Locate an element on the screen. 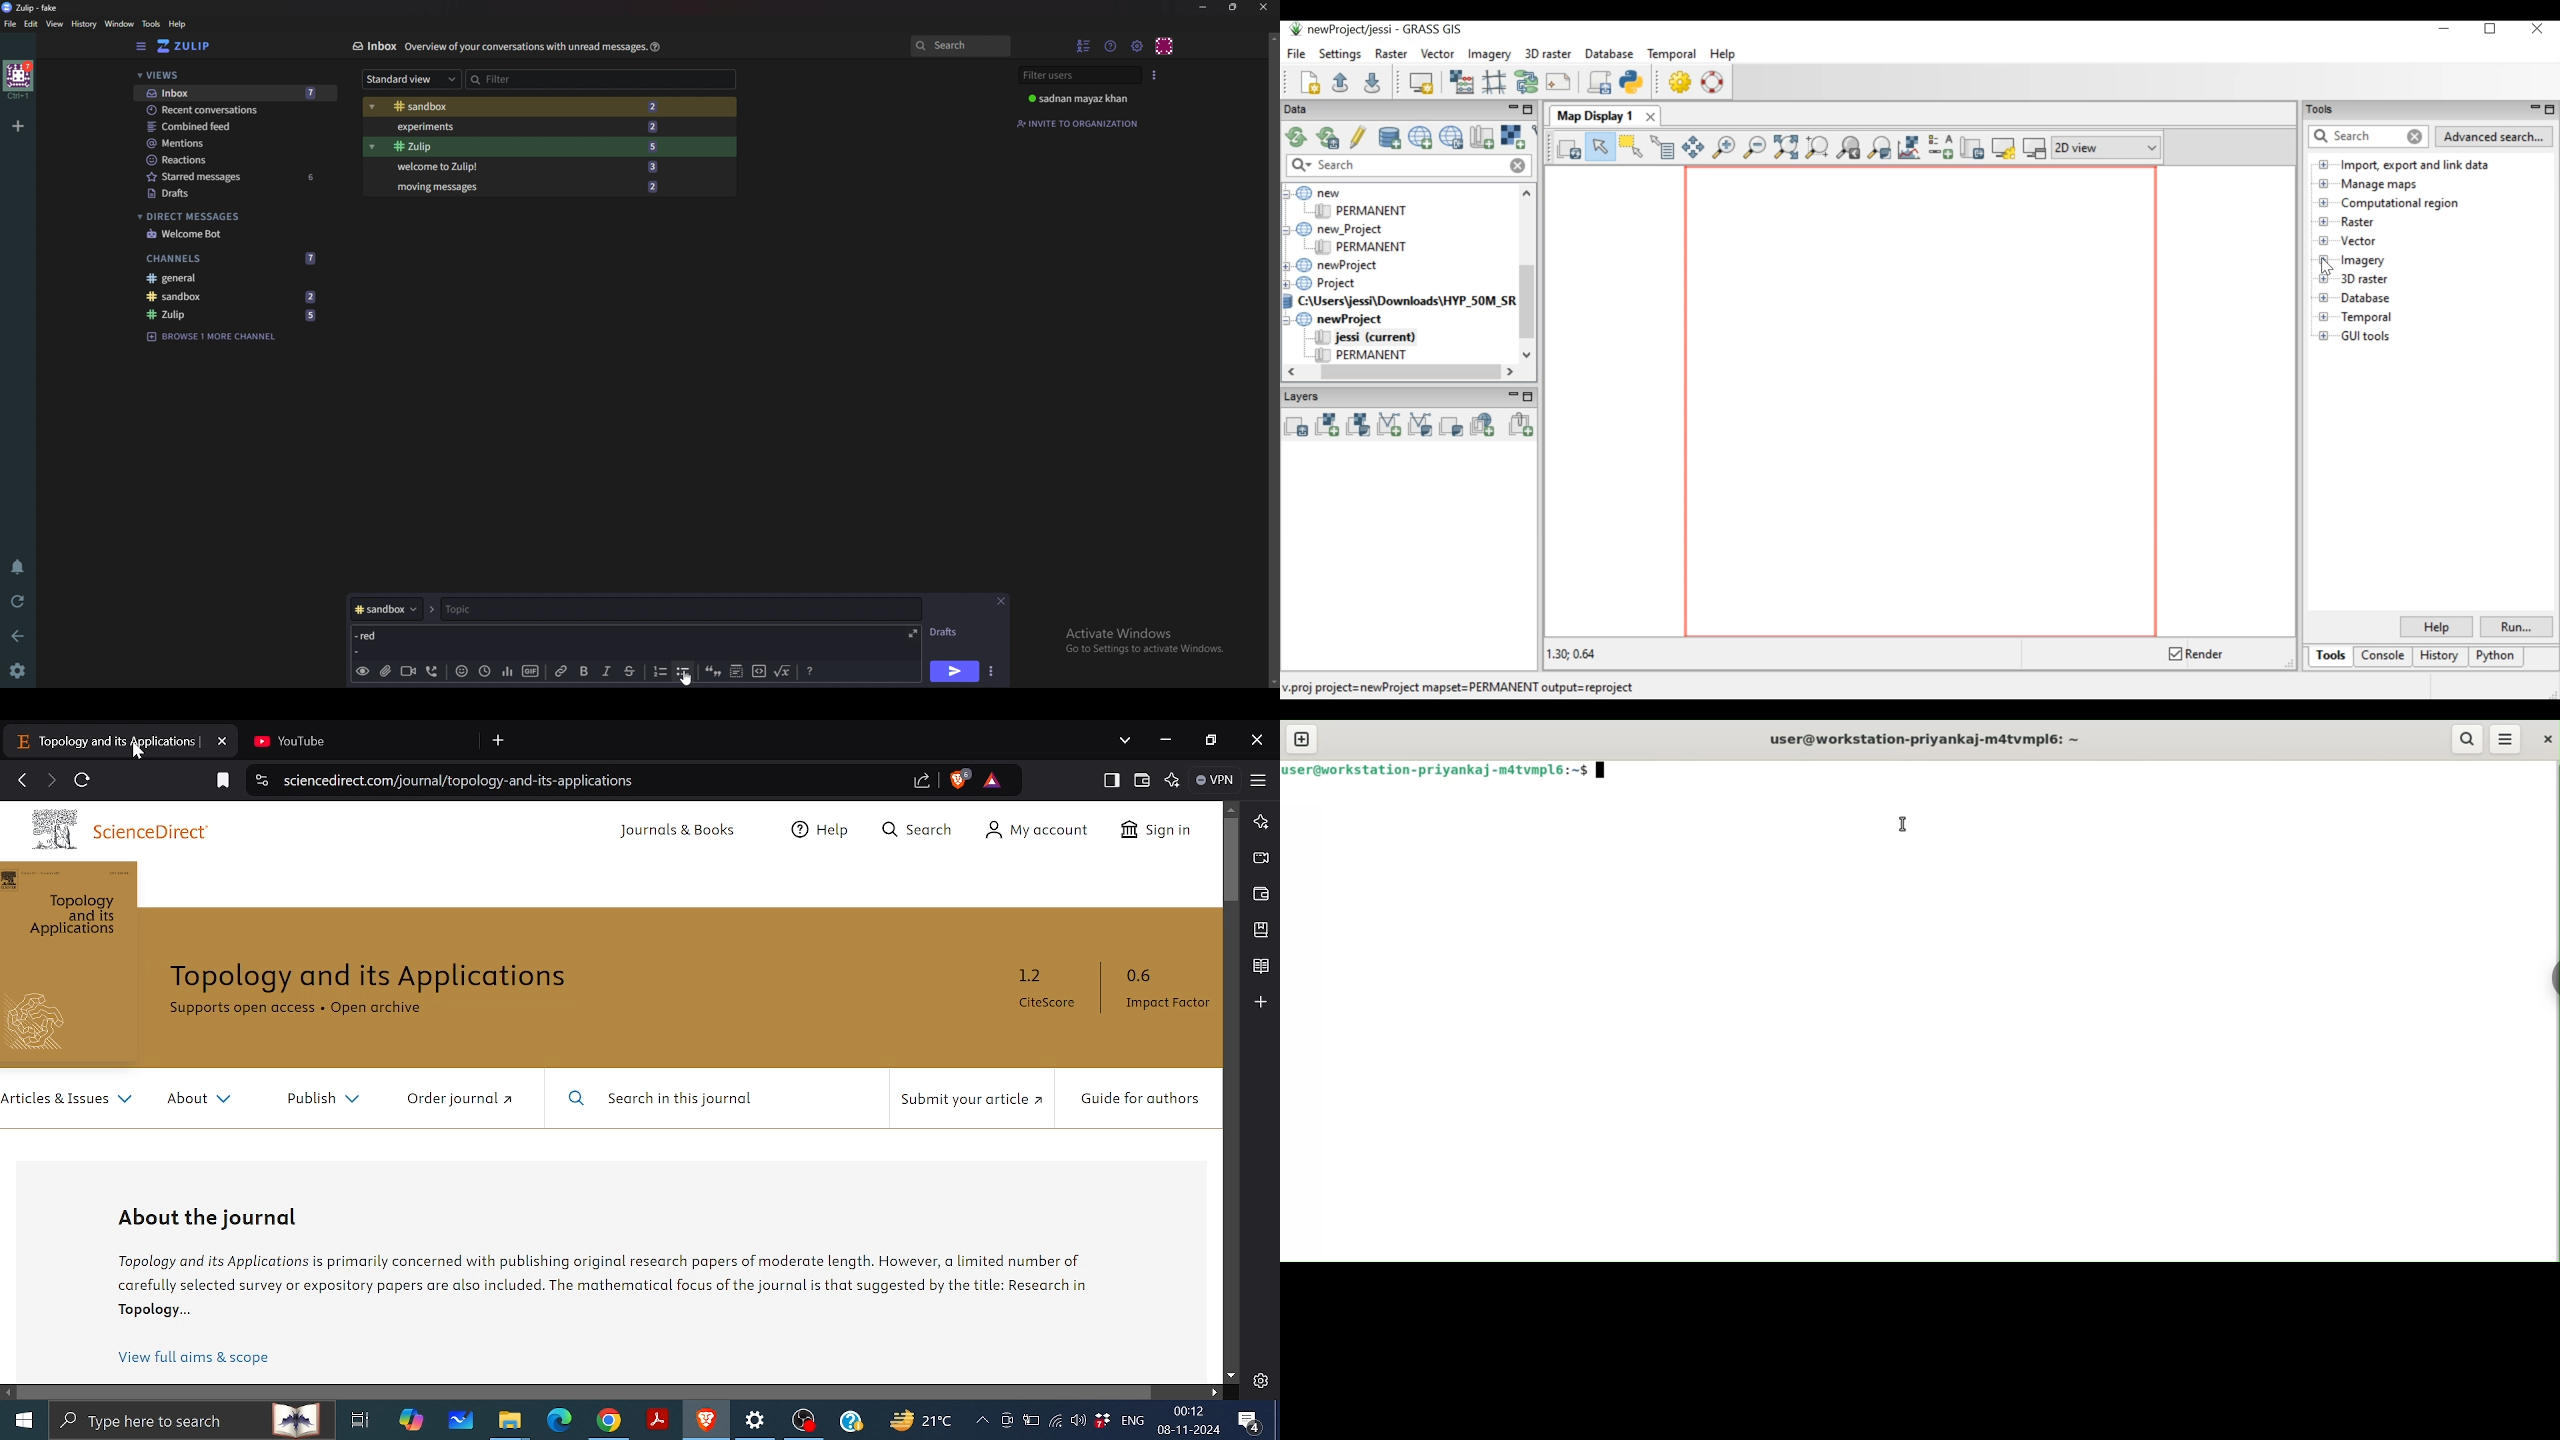 Image resolution: width=2576 pixels, height=1456 pixels. Message is located at coordinates (373, 642).